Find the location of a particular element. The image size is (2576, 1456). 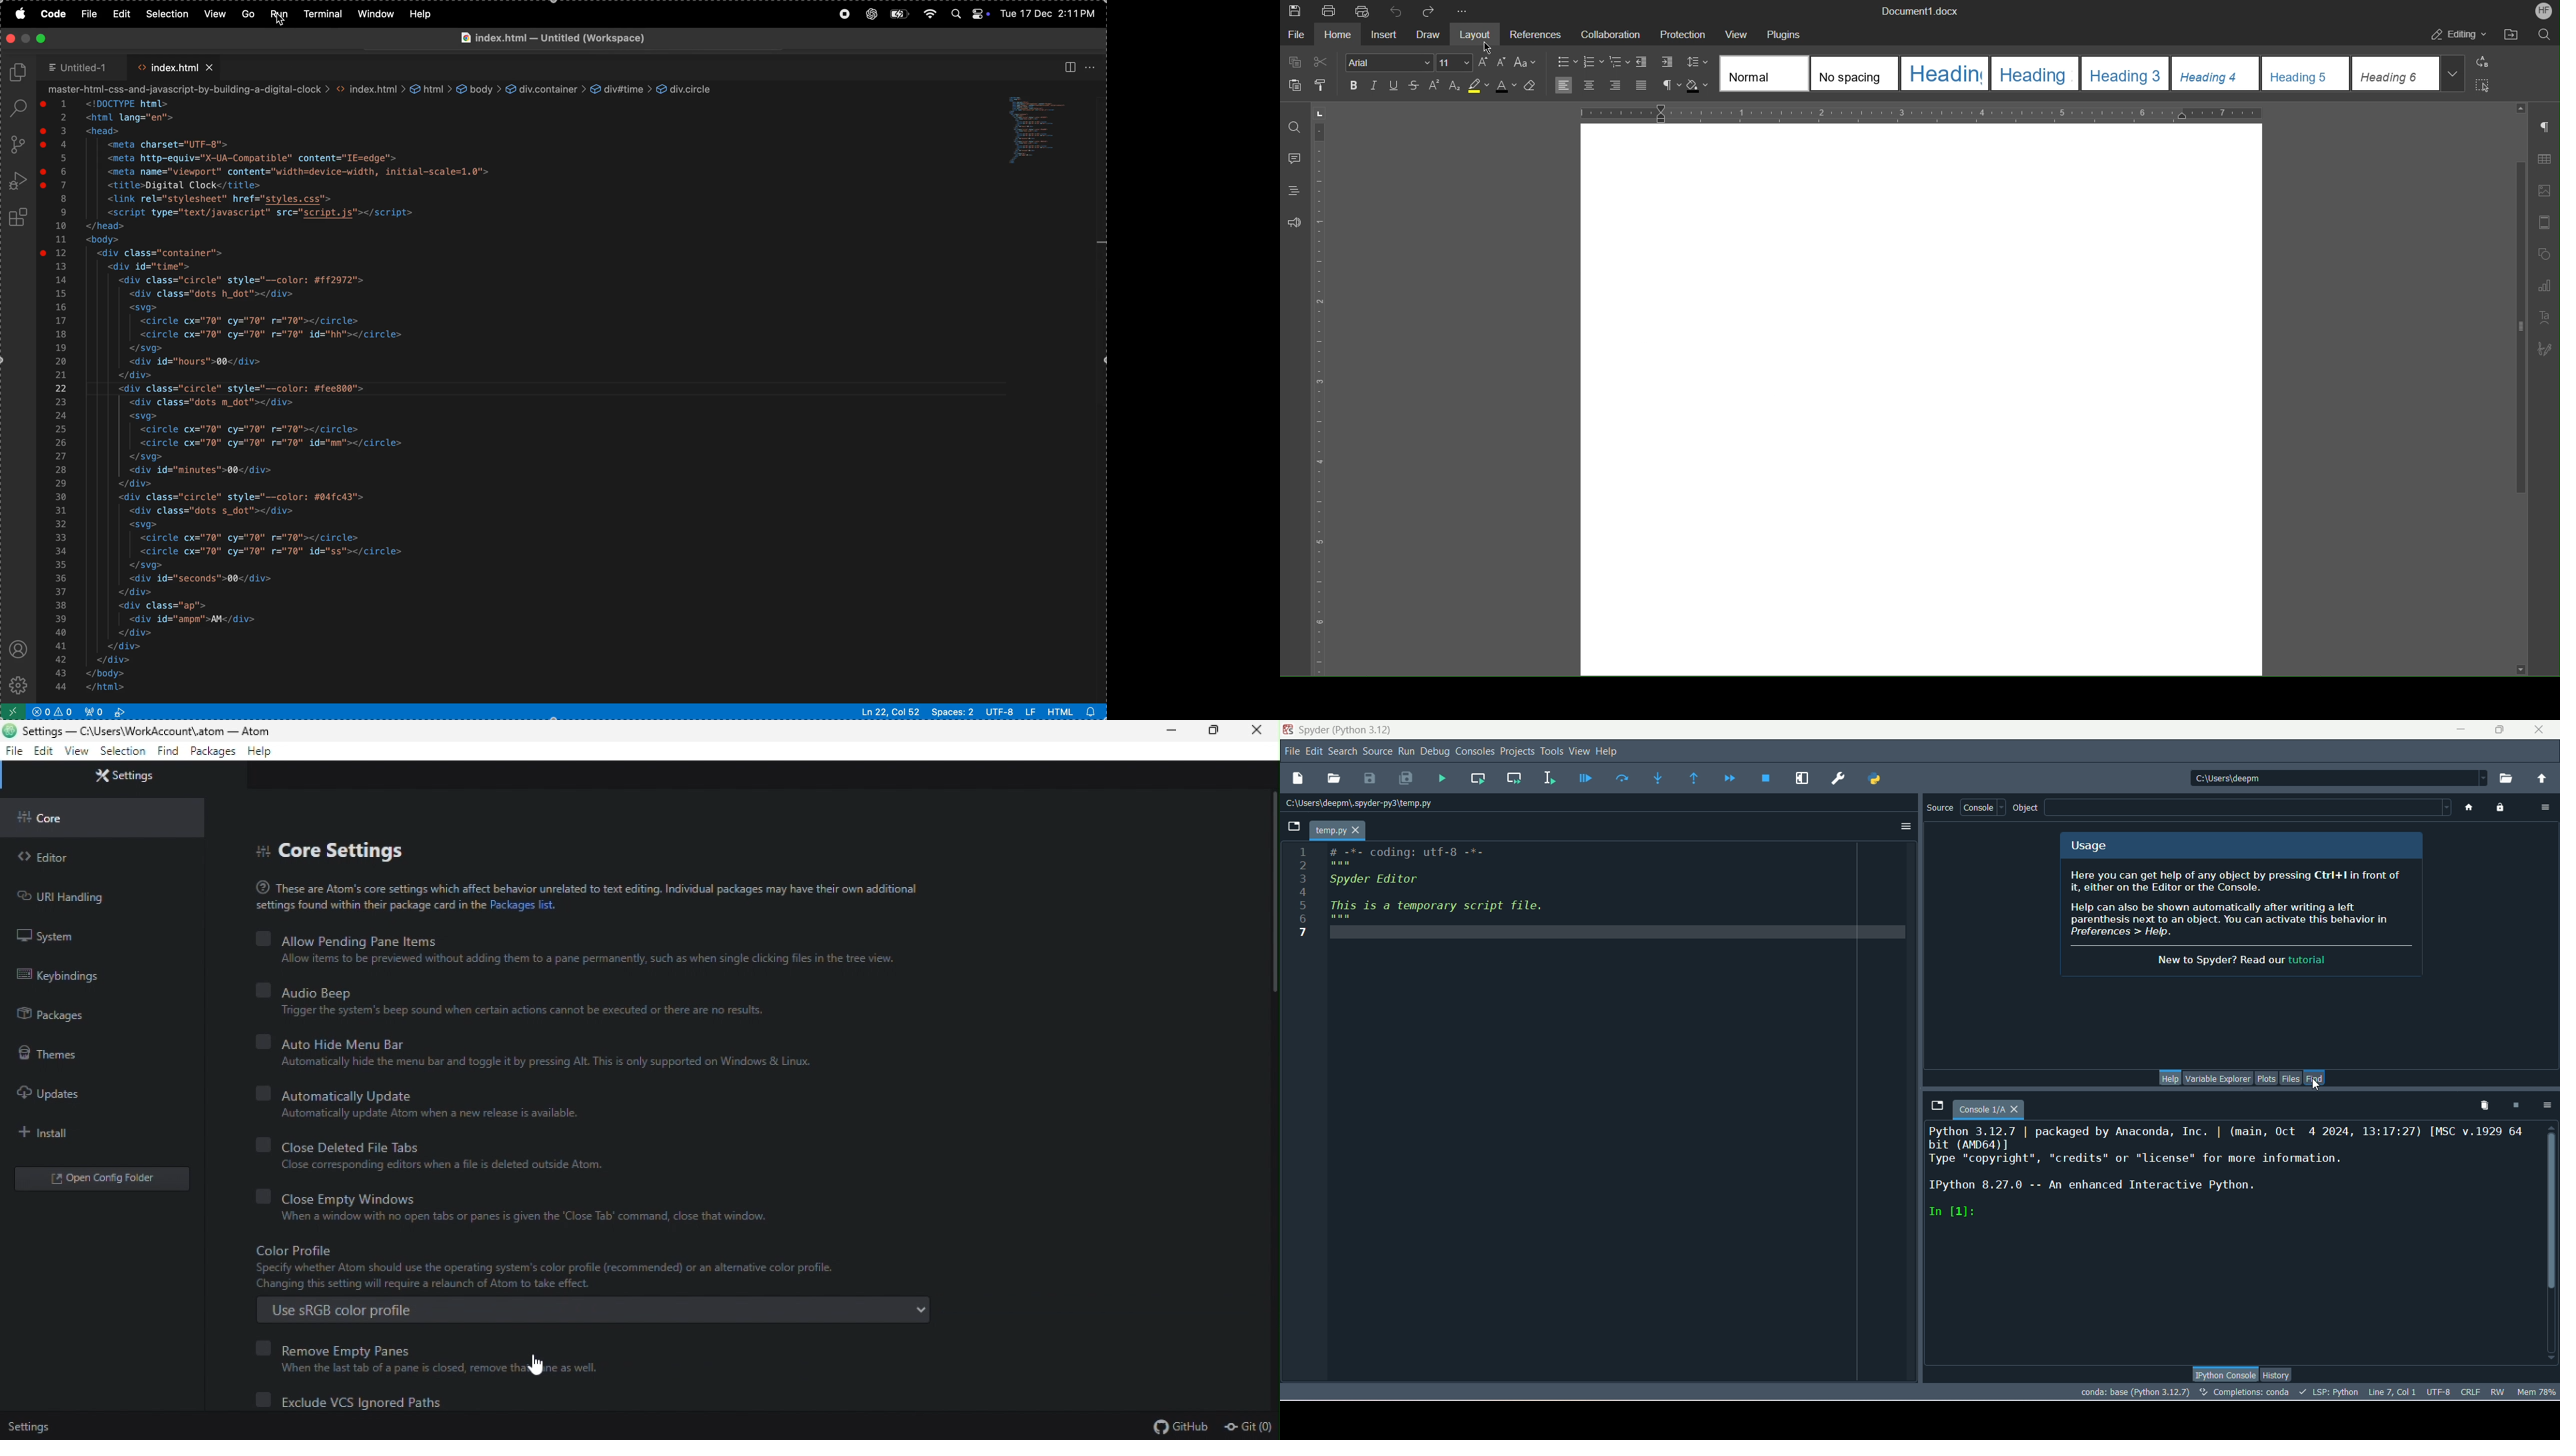

code block written in html for a web page is located at coordinates (377, 391).